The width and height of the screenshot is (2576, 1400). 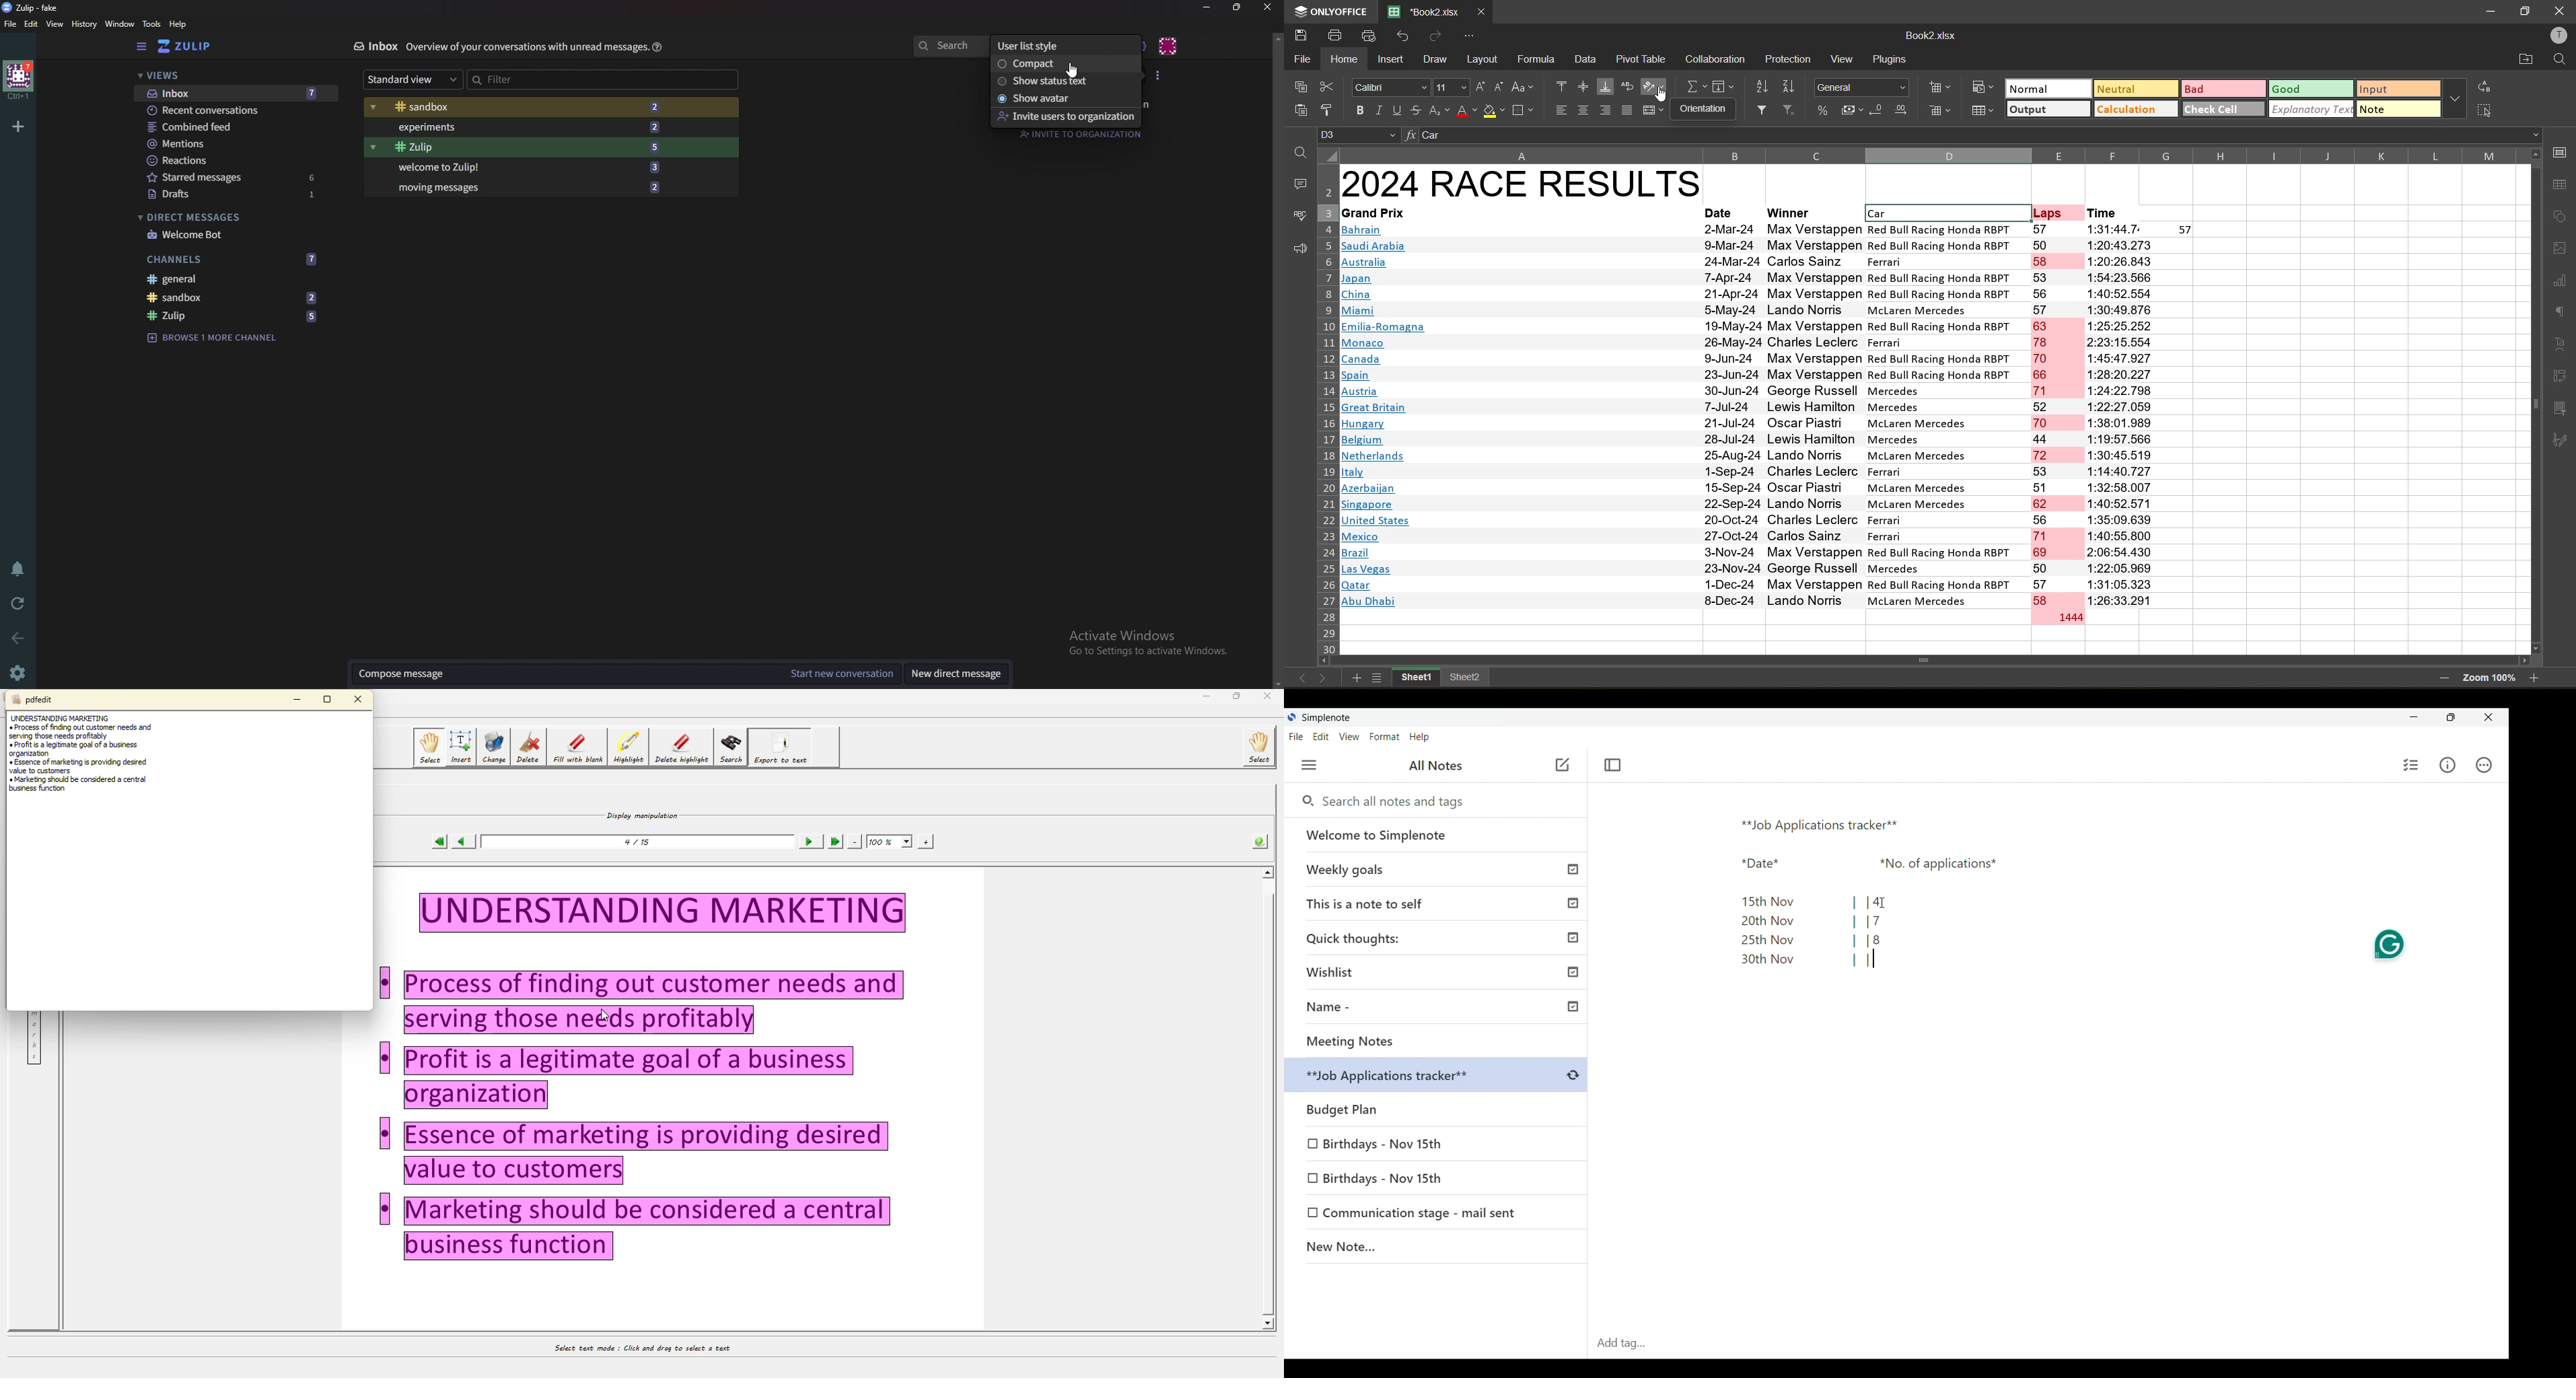 What do you see at coordinates (1078, 134) in the screenshot?
I see `Invite to organization` at bounding box center [1078, 134].